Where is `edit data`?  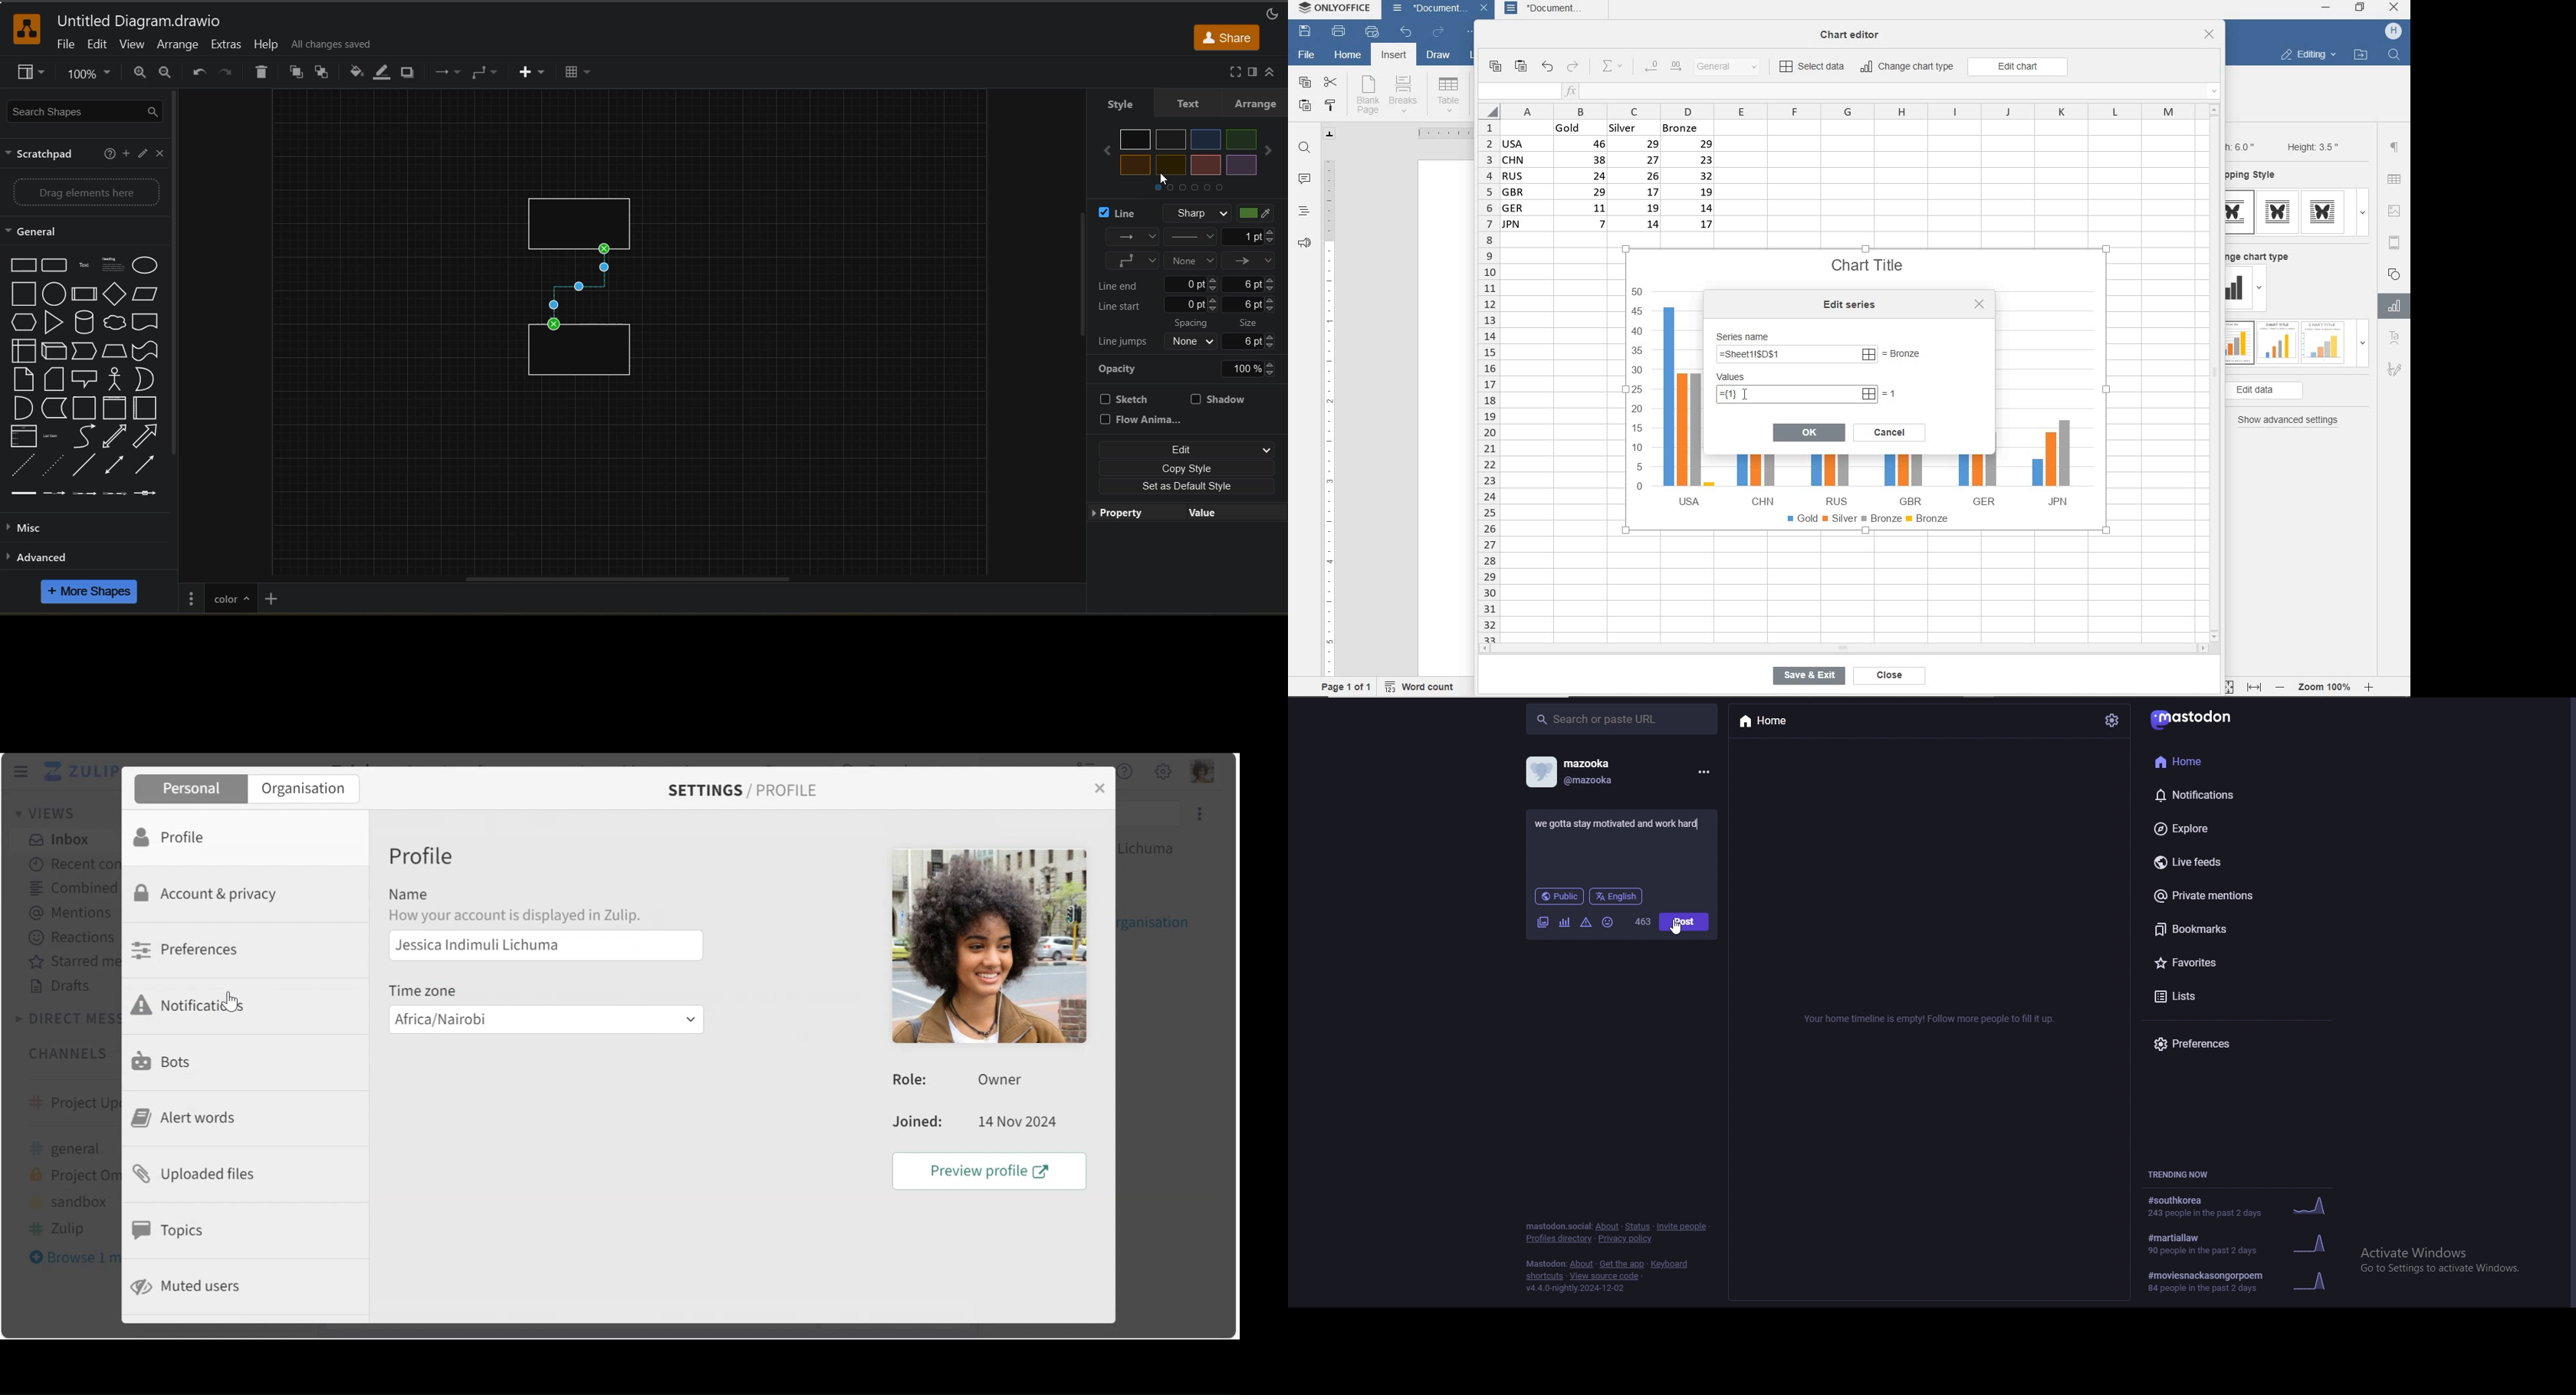
edit data is located at coordinates (2286, 391).